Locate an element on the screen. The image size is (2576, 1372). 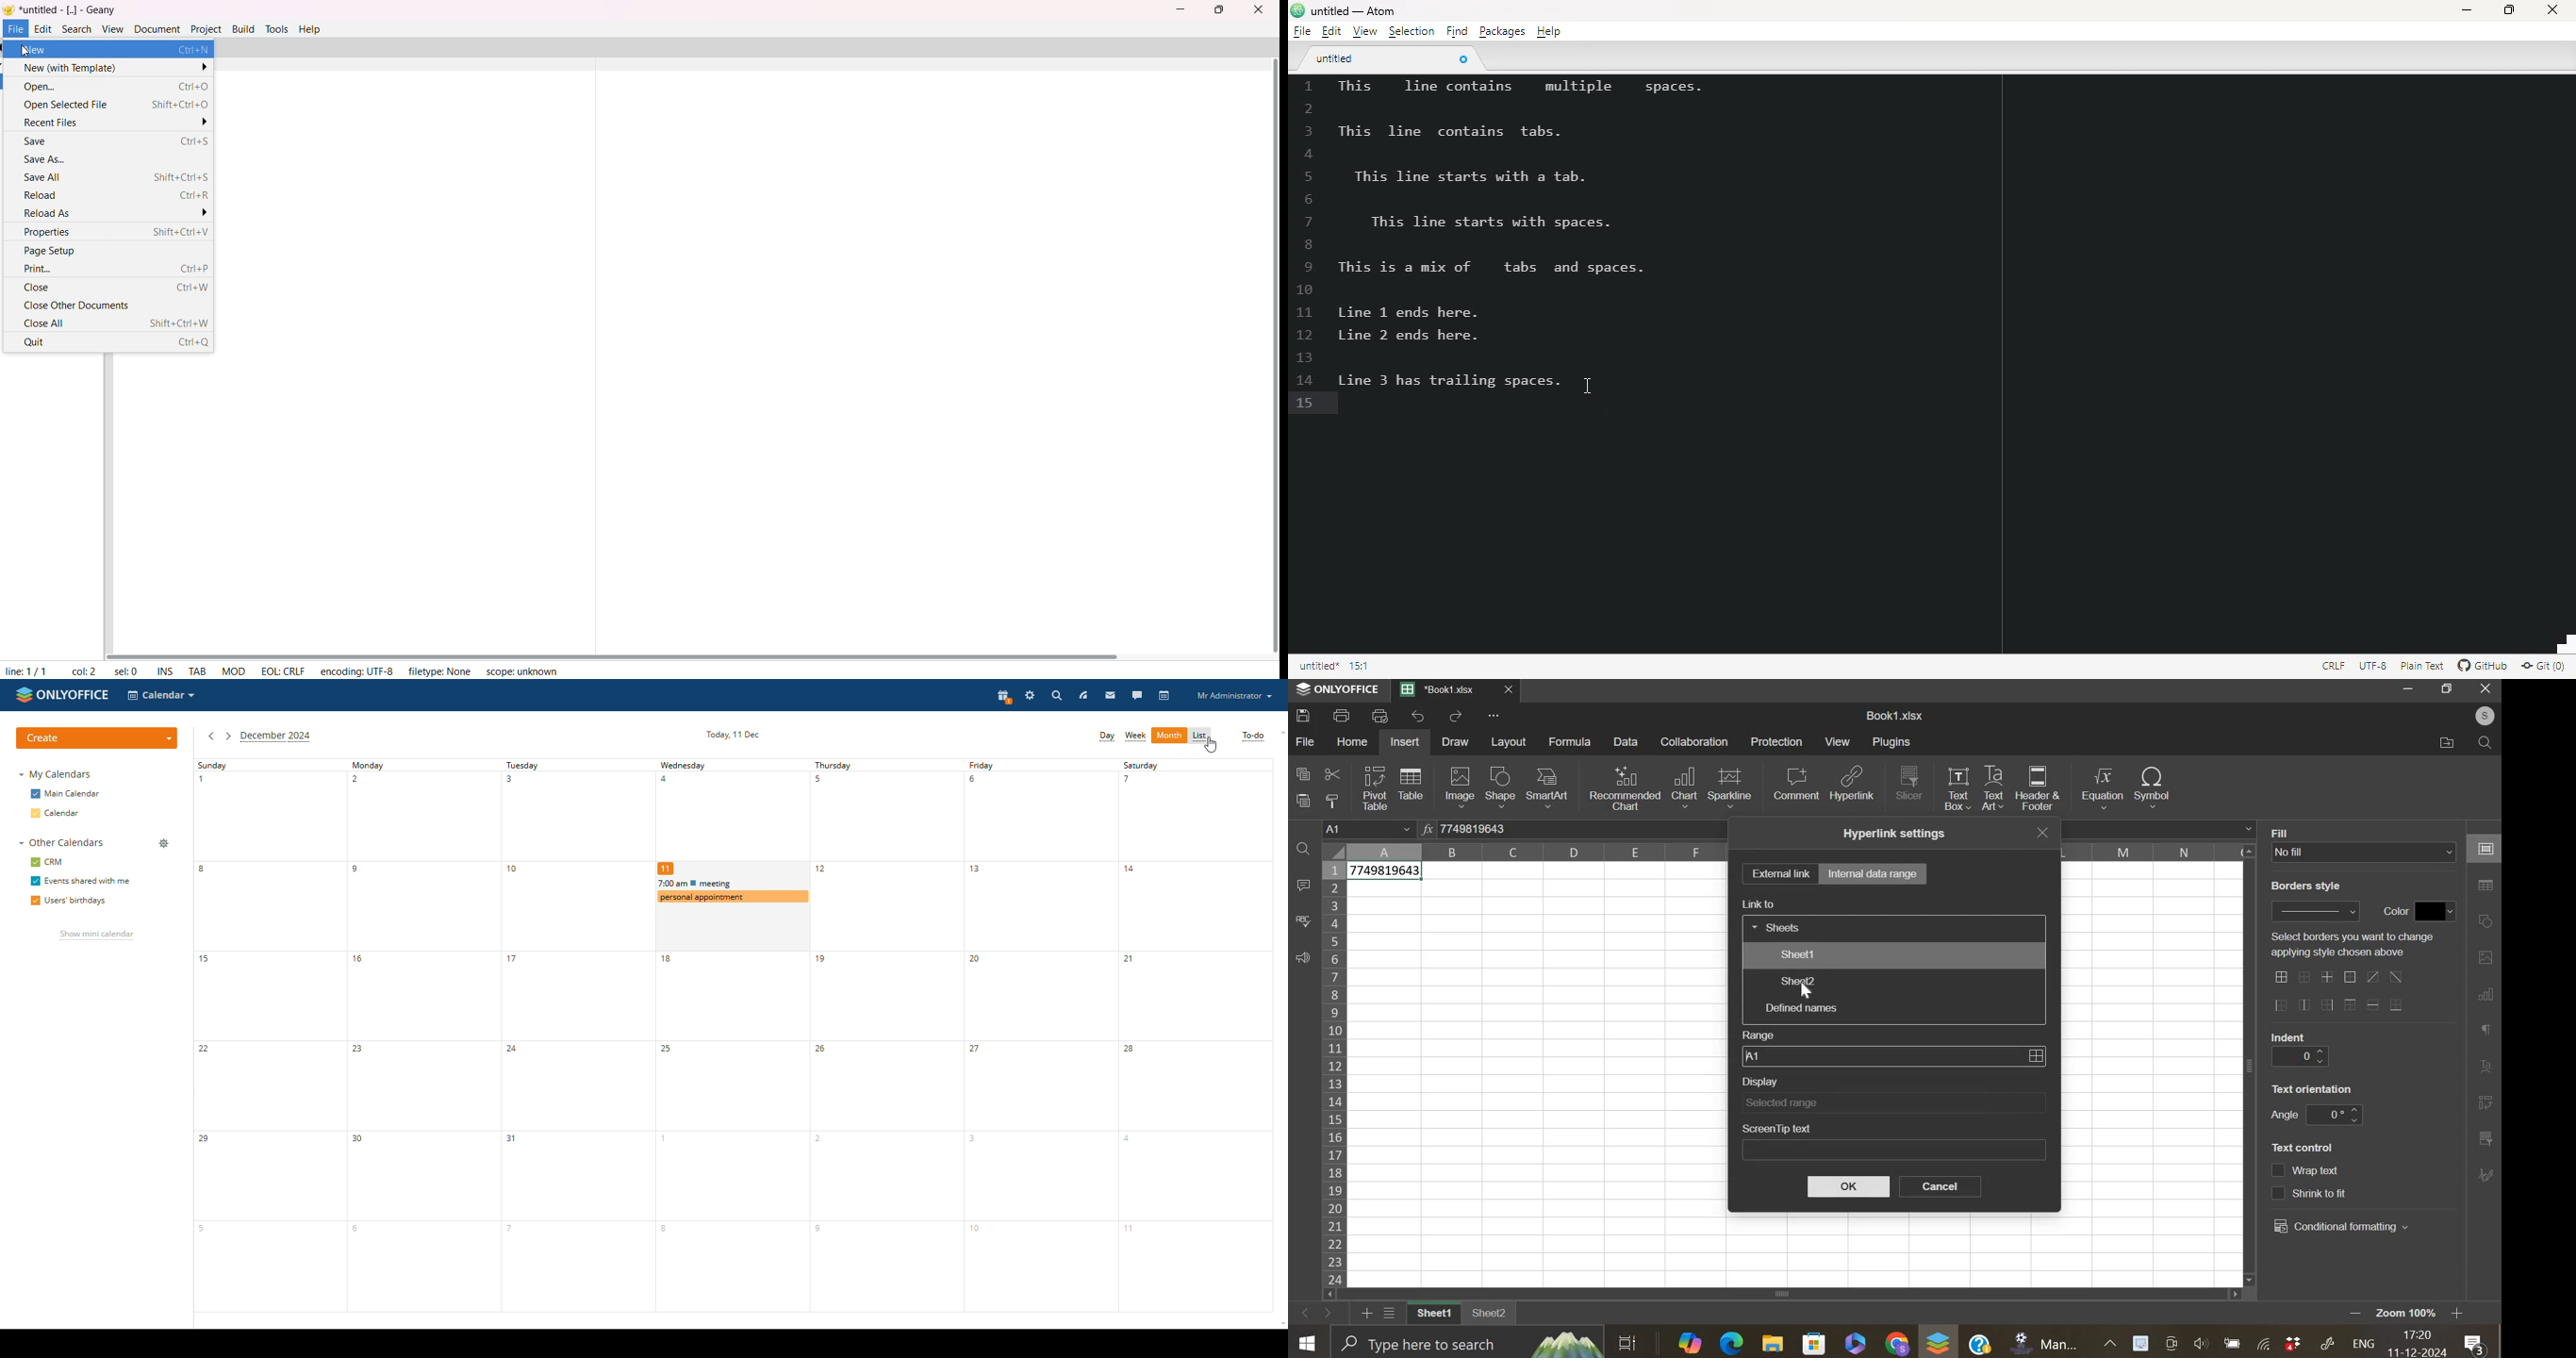
project is located at coordinates (206, 29).